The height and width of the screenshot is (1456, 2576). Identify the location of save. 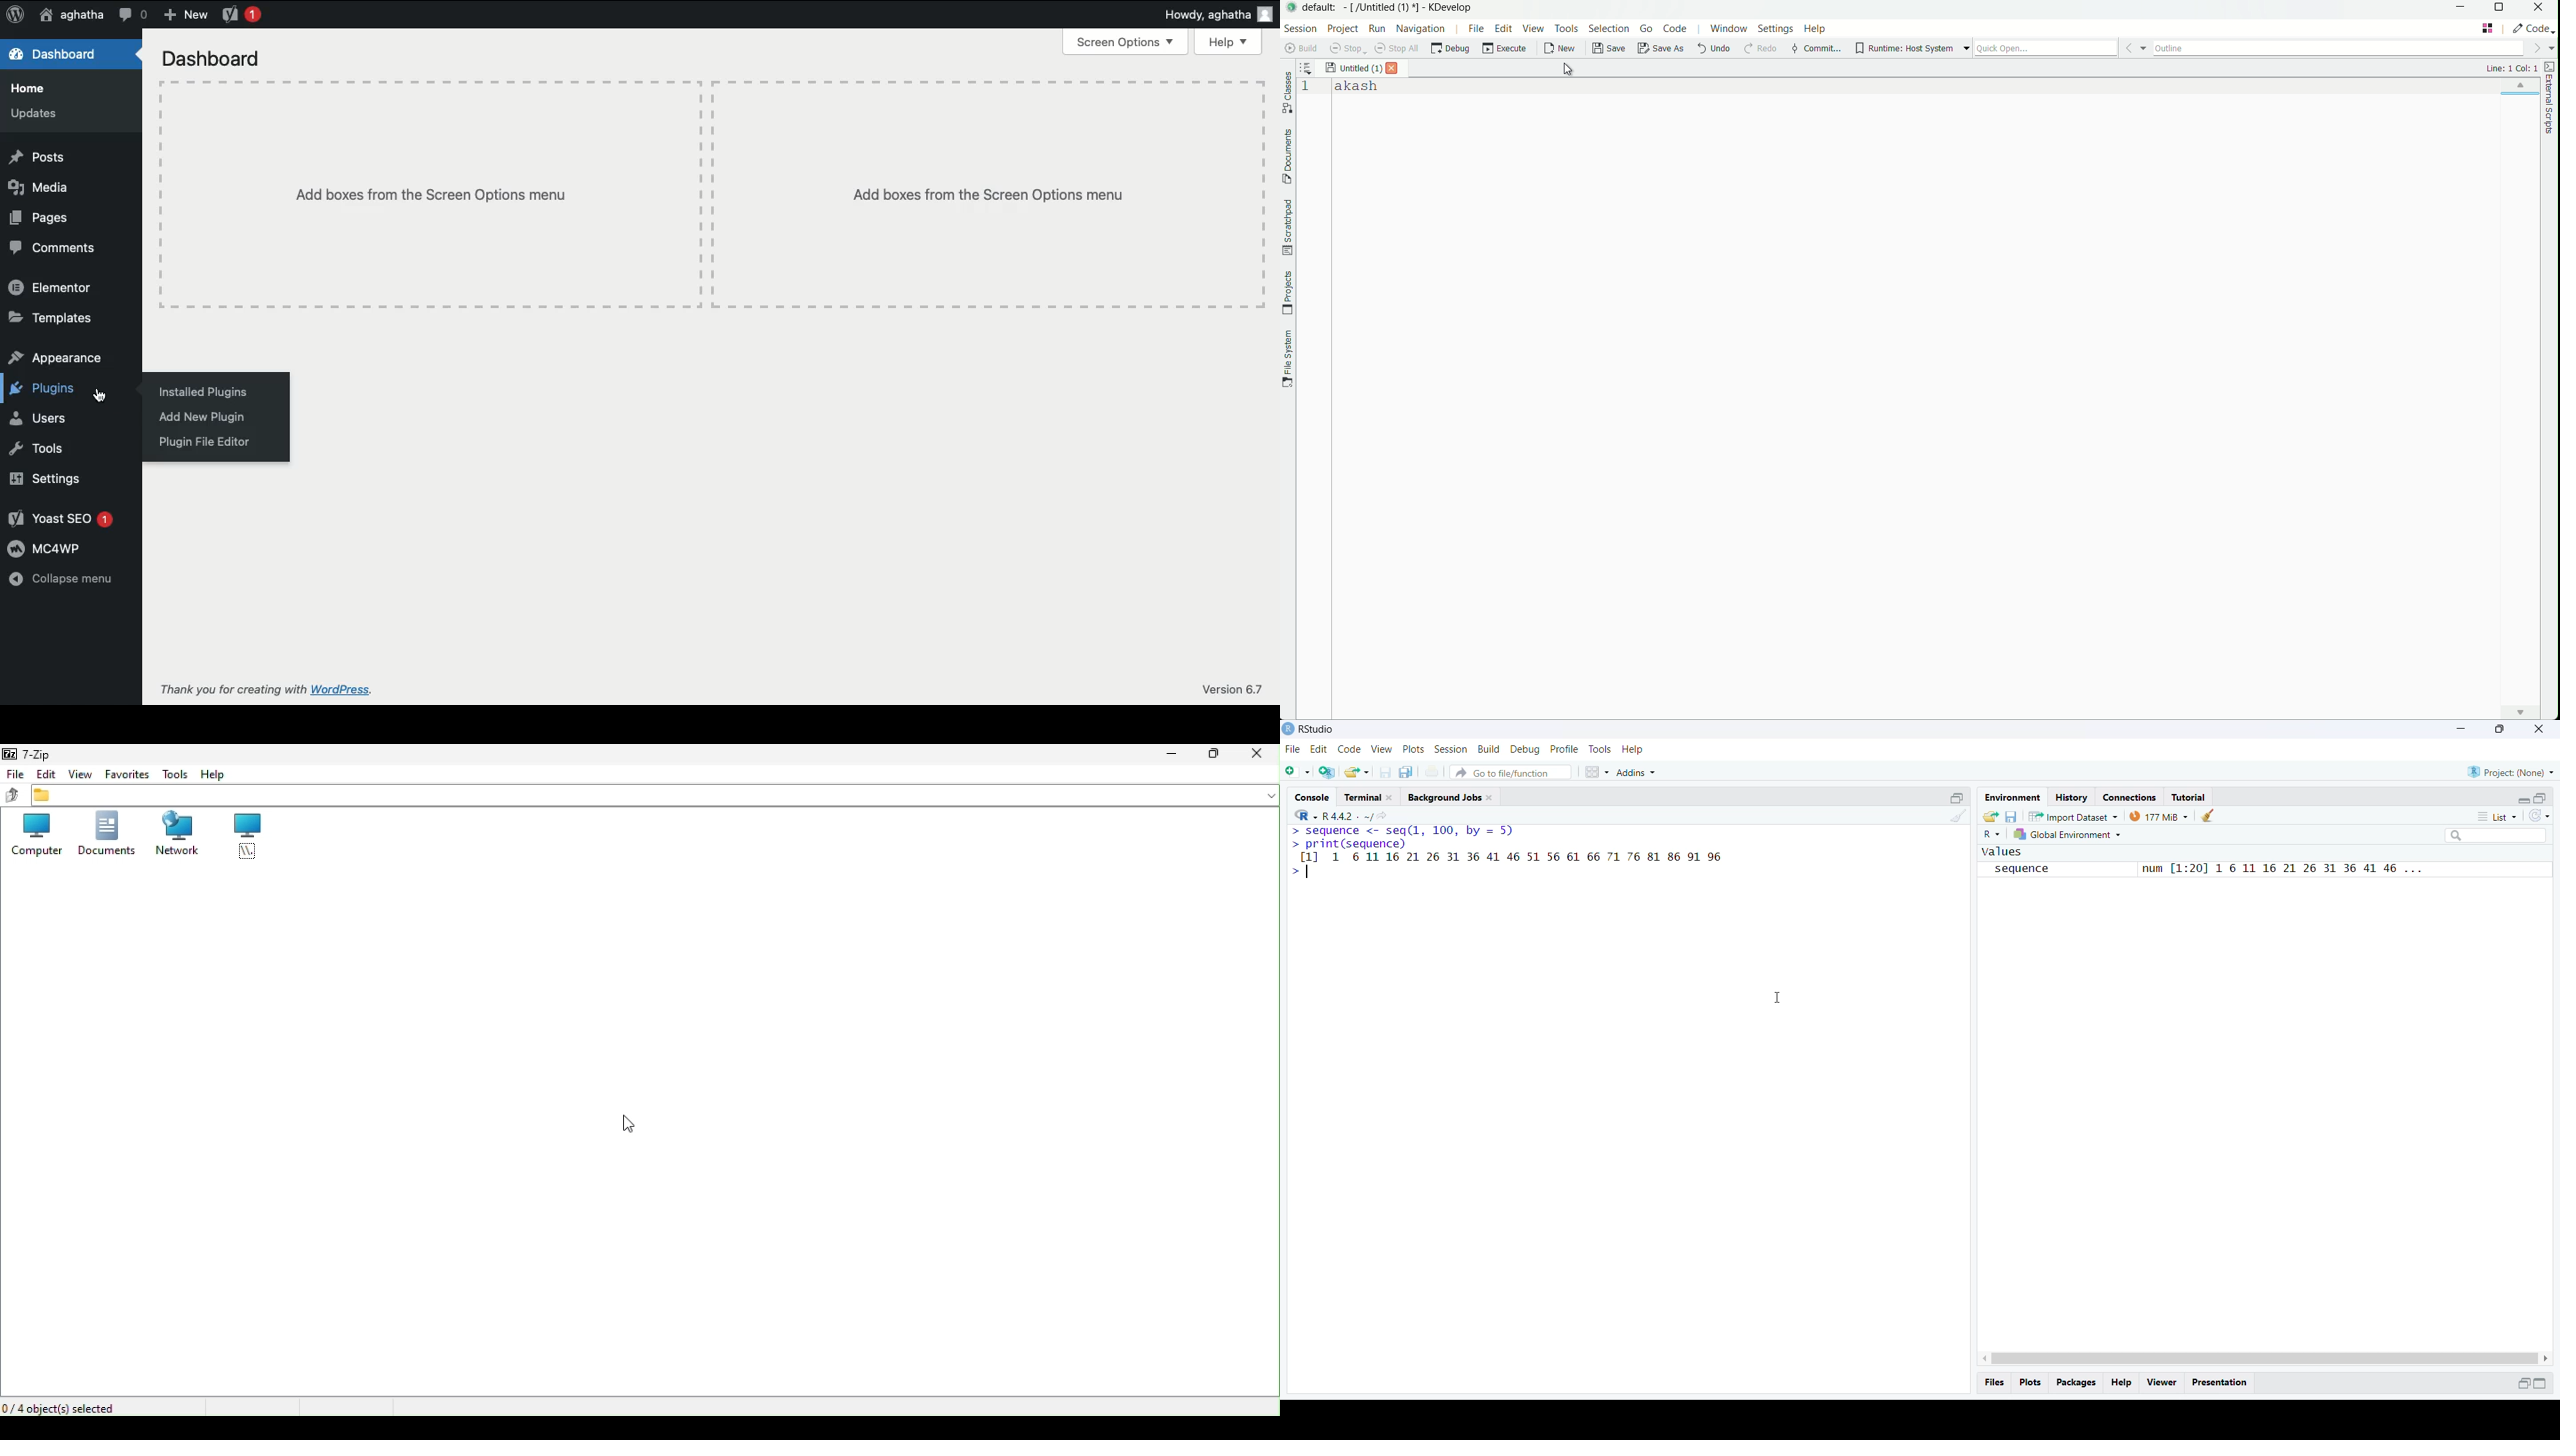
(1387, 772).